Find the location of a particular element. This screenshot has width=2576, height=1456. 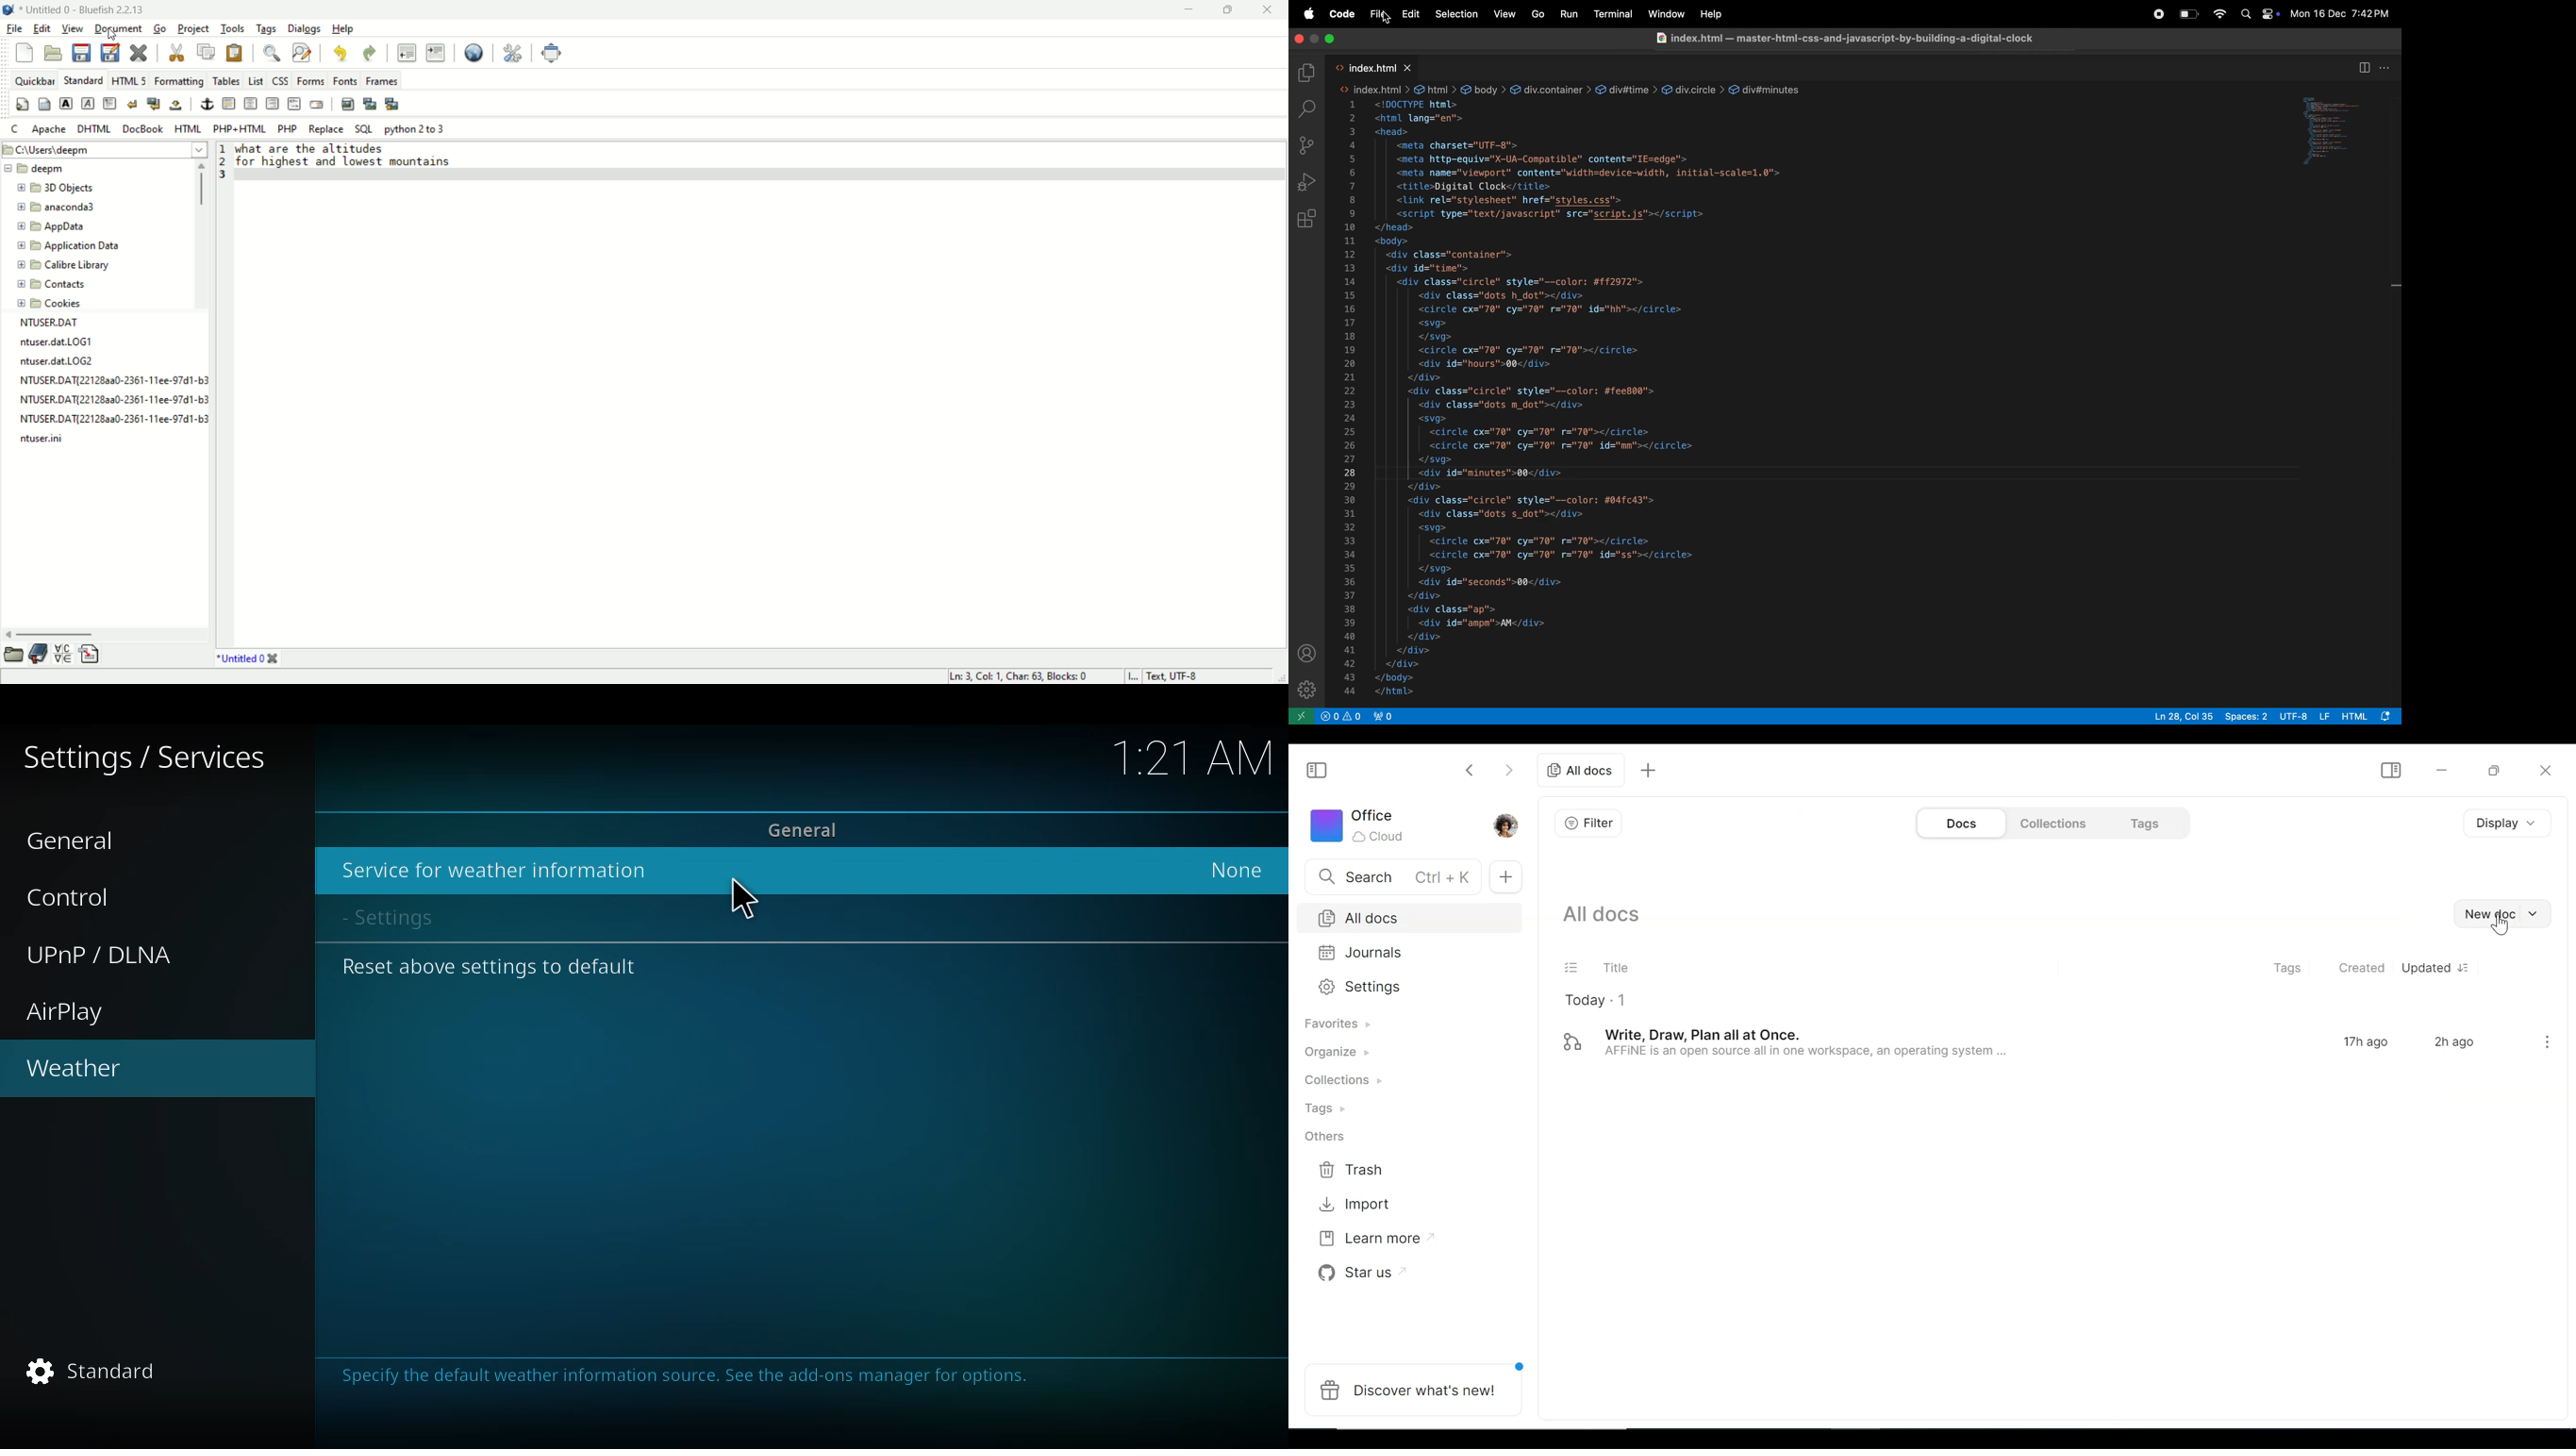

window is located at coordinates (2341, 130).